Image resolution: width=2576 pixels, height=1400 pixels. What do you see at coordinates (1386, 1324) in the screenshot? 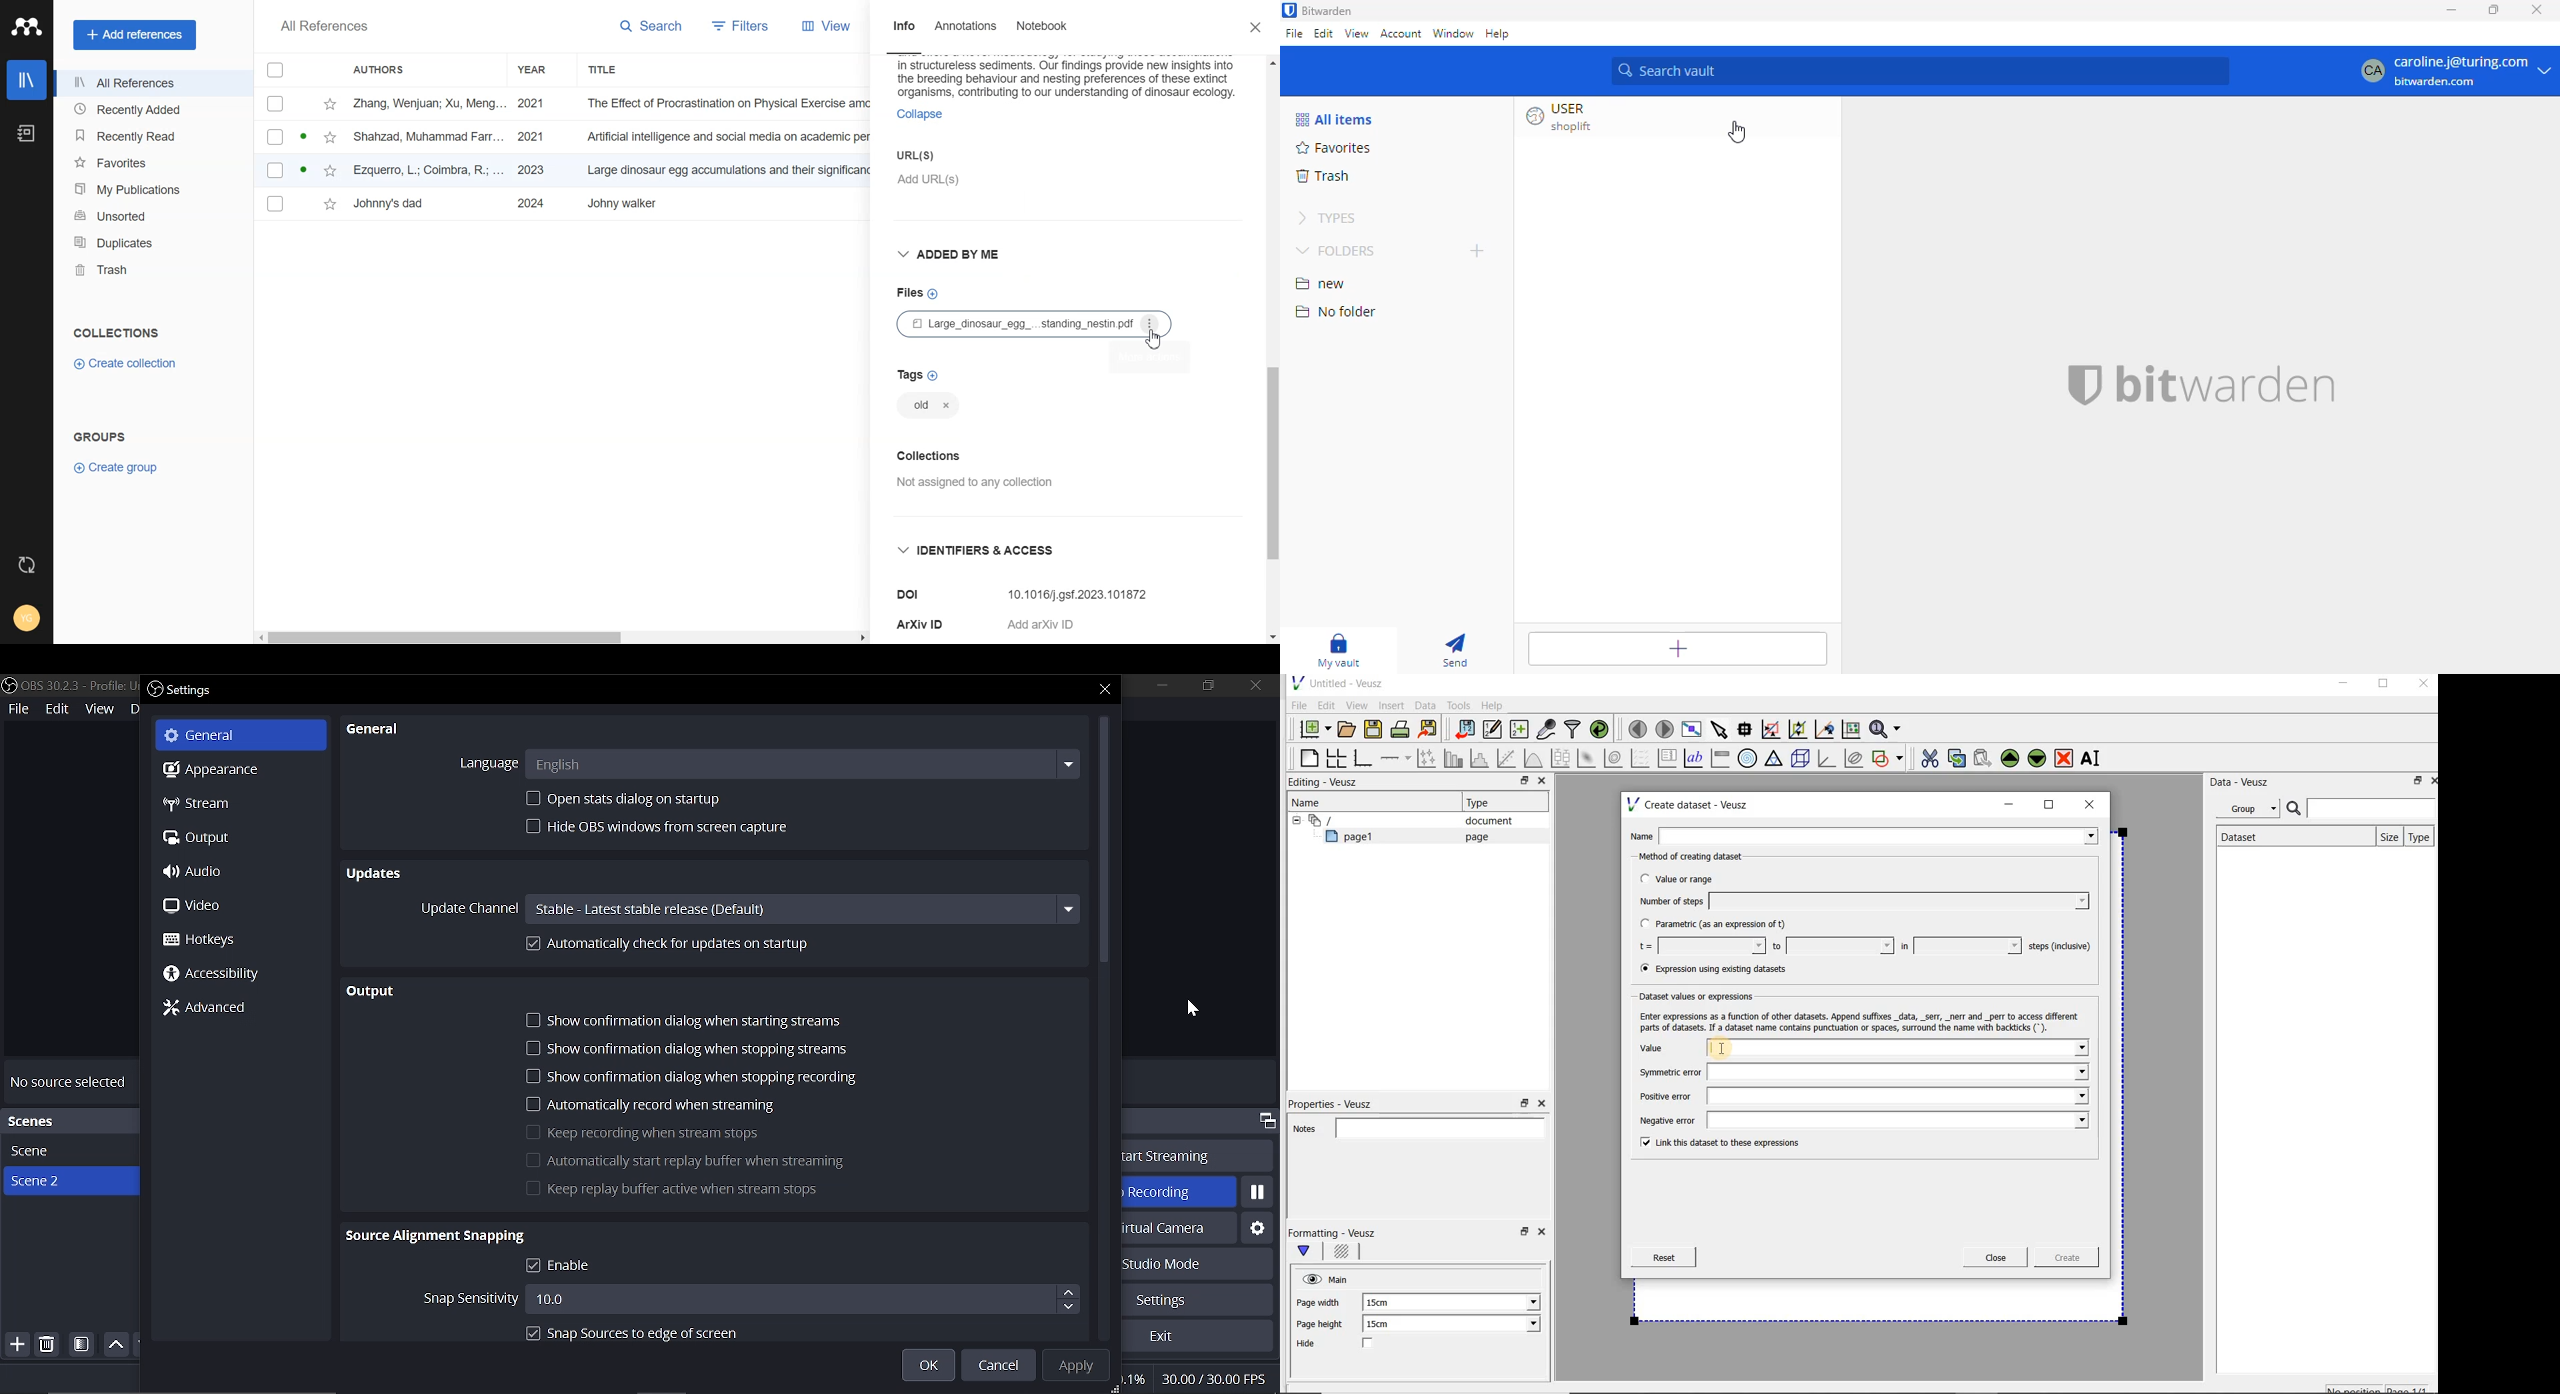
I see `15cm` at bounding box center [1386, 1324].